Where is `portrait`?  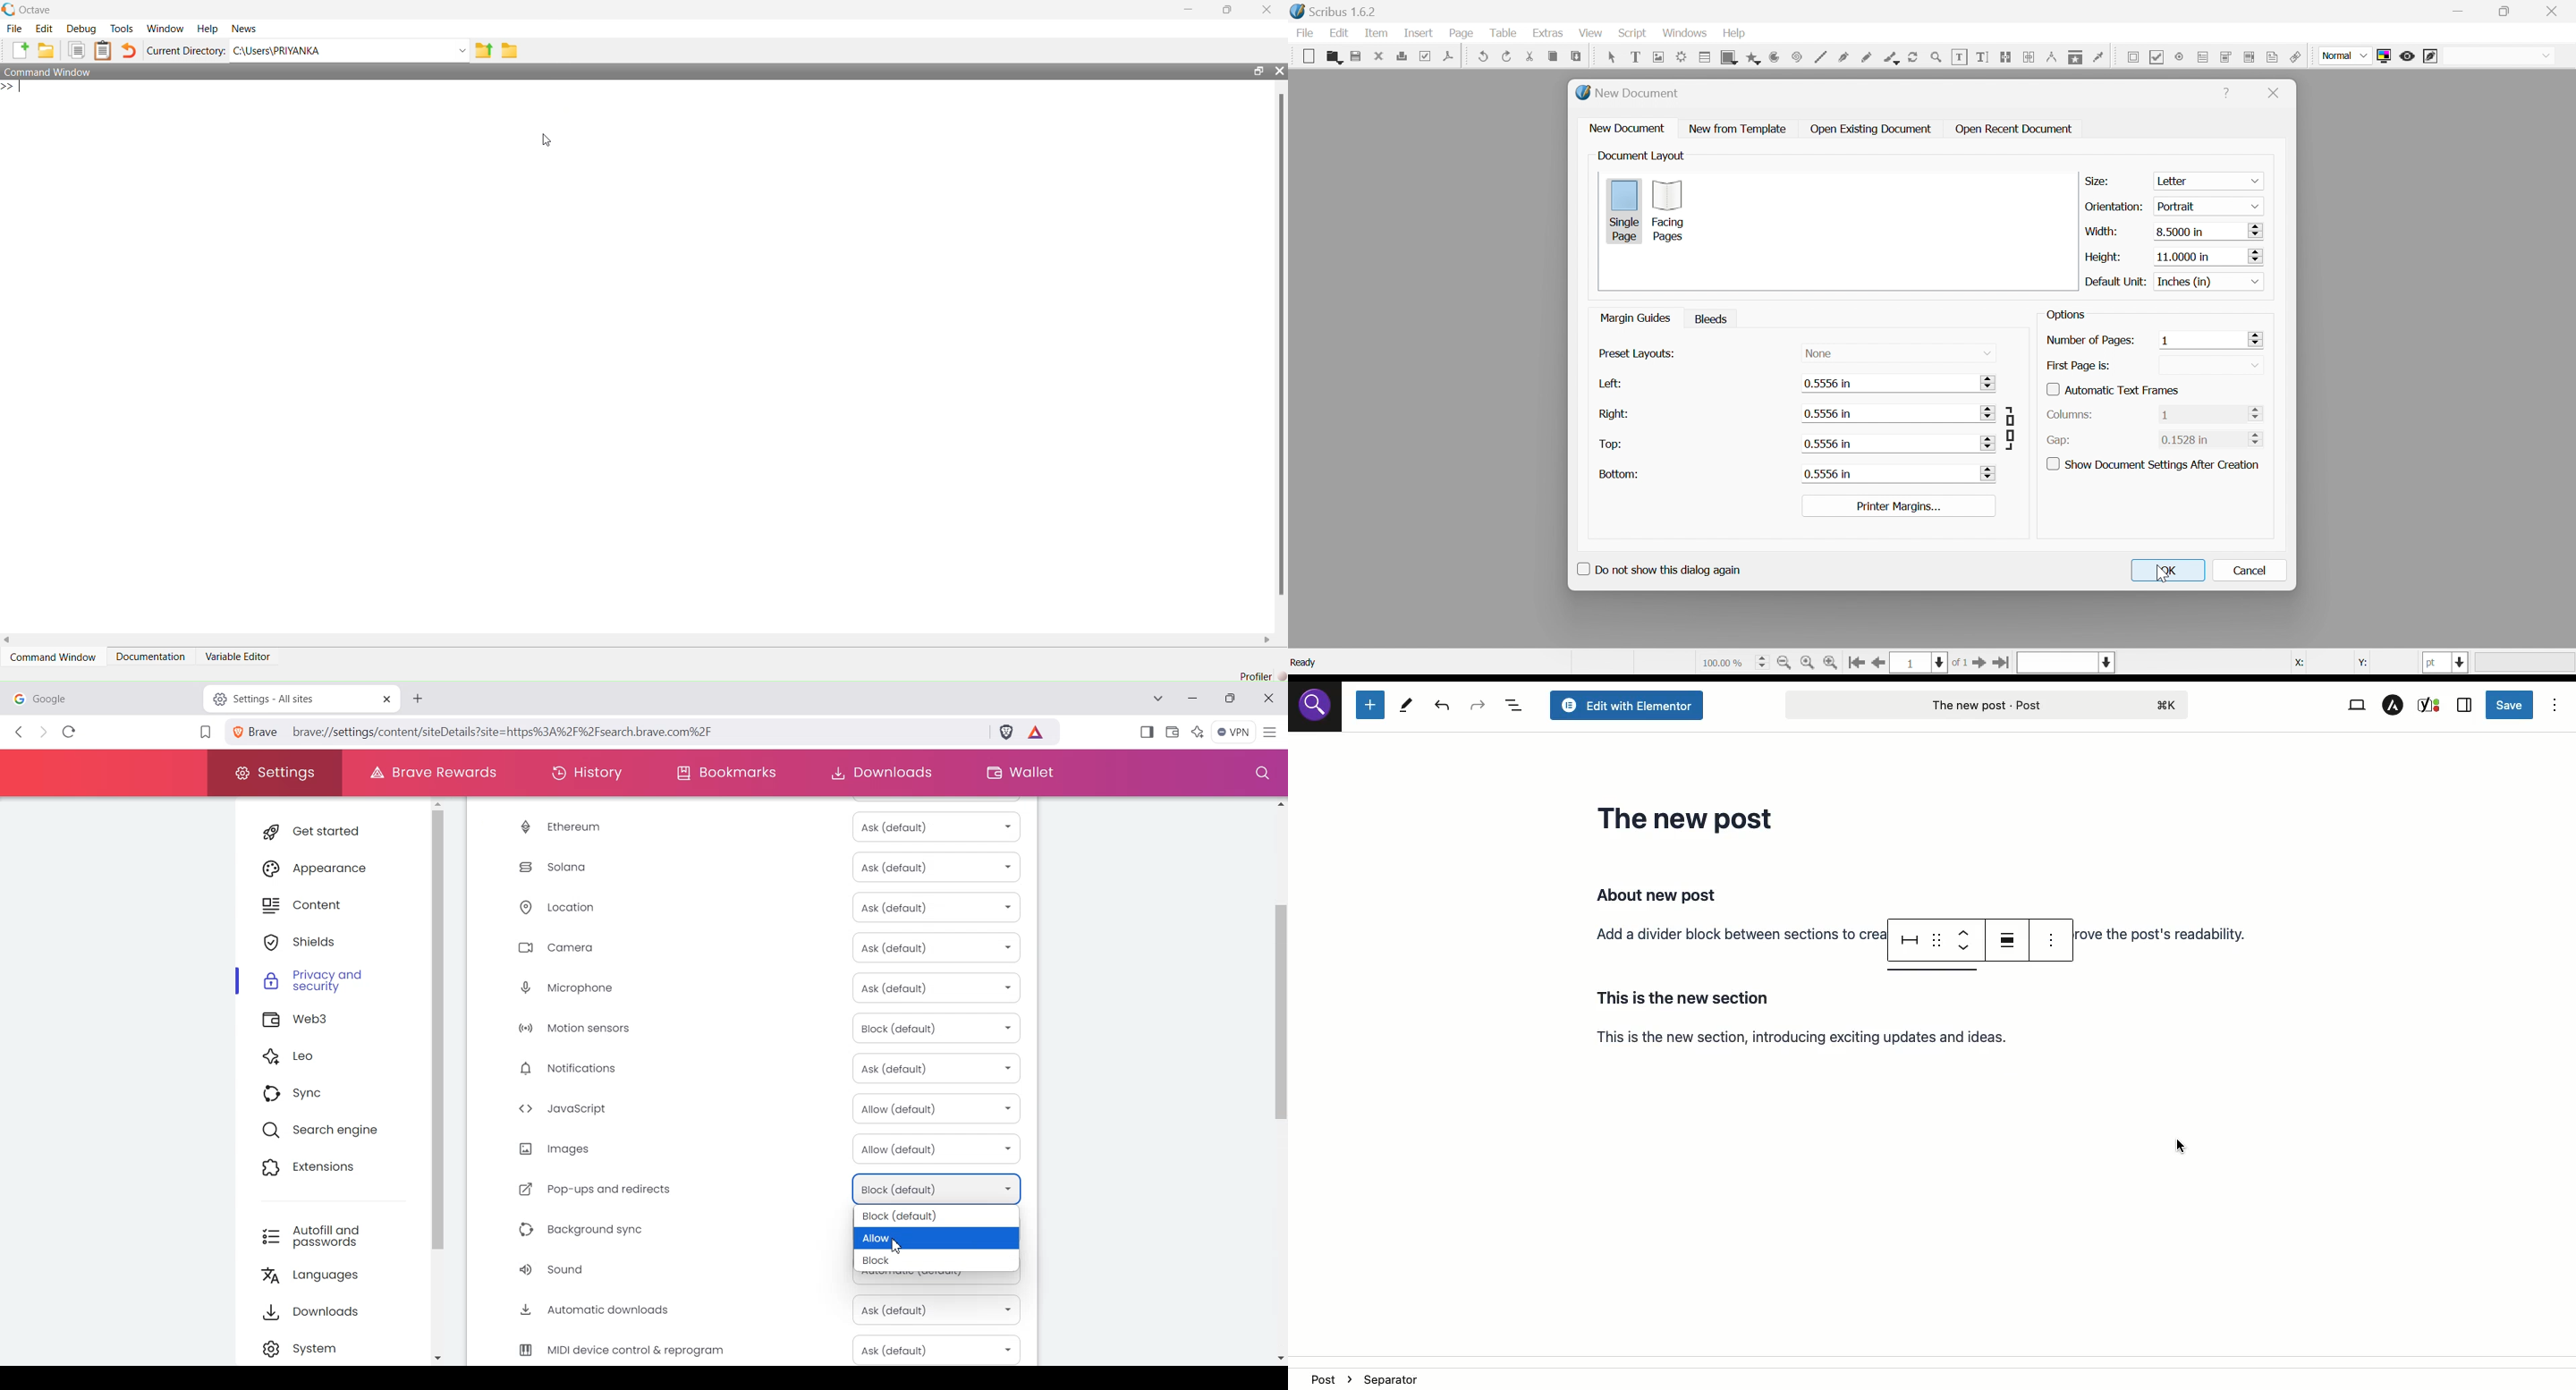 portrait is located at coordinates (2206, 207).